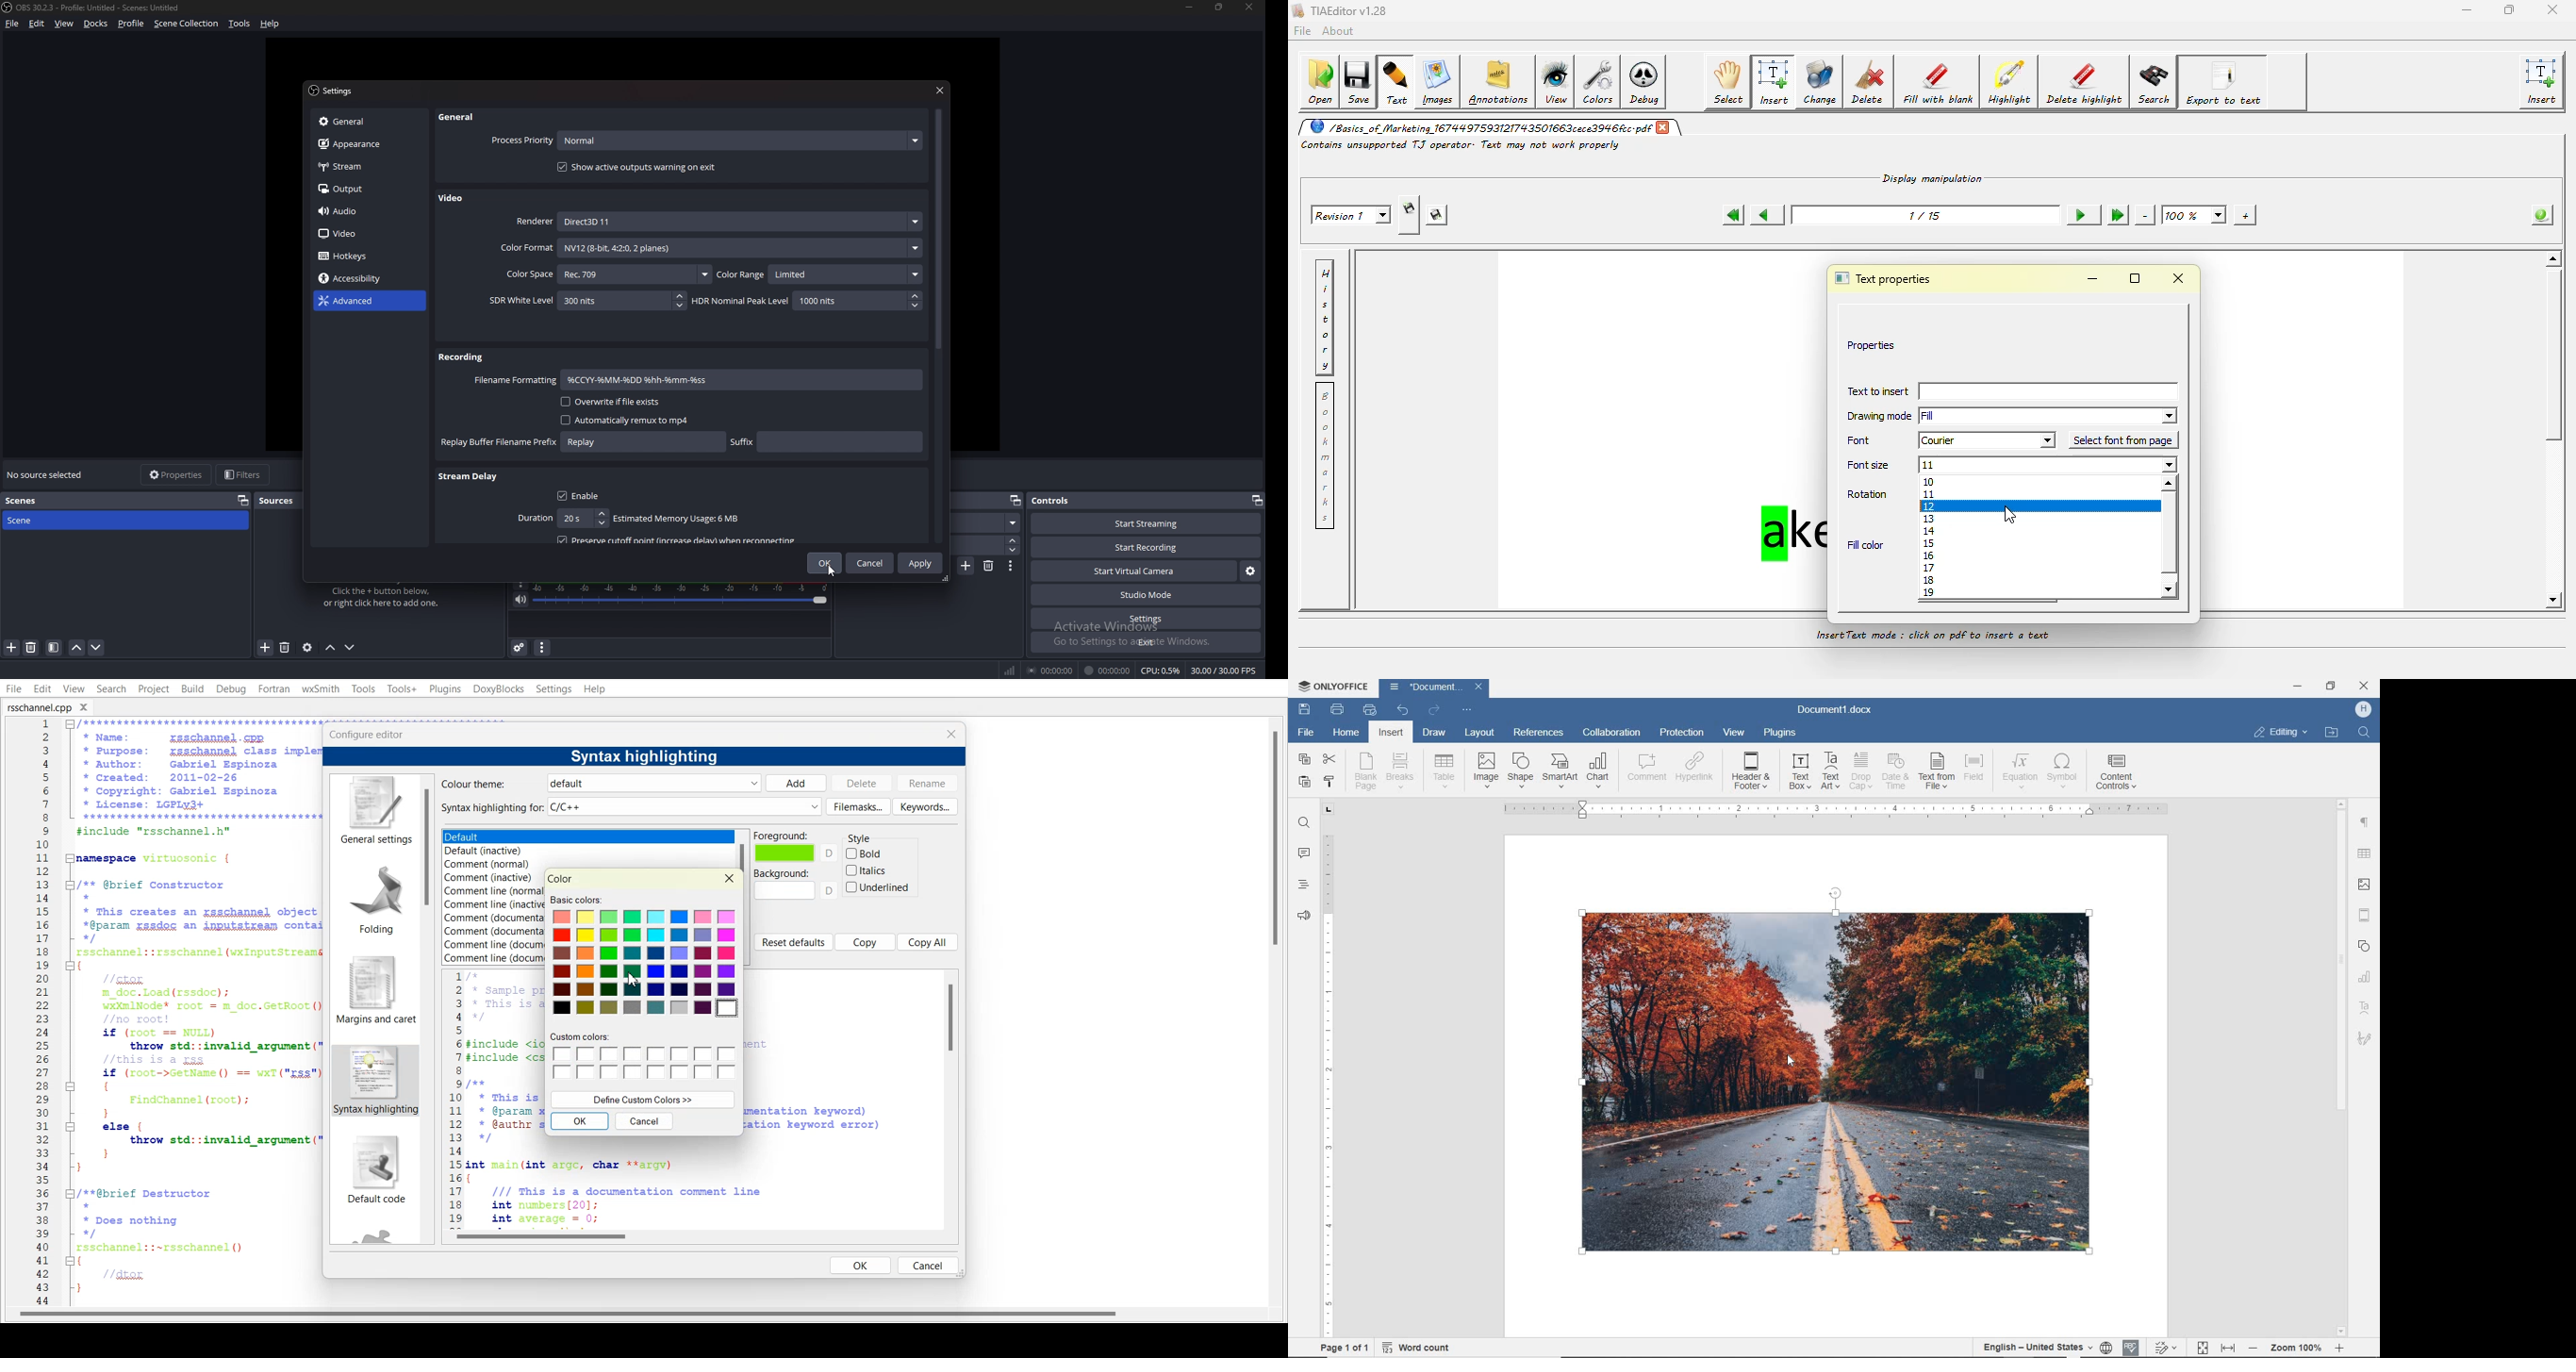  I want to click on Output, so click(366, 188).